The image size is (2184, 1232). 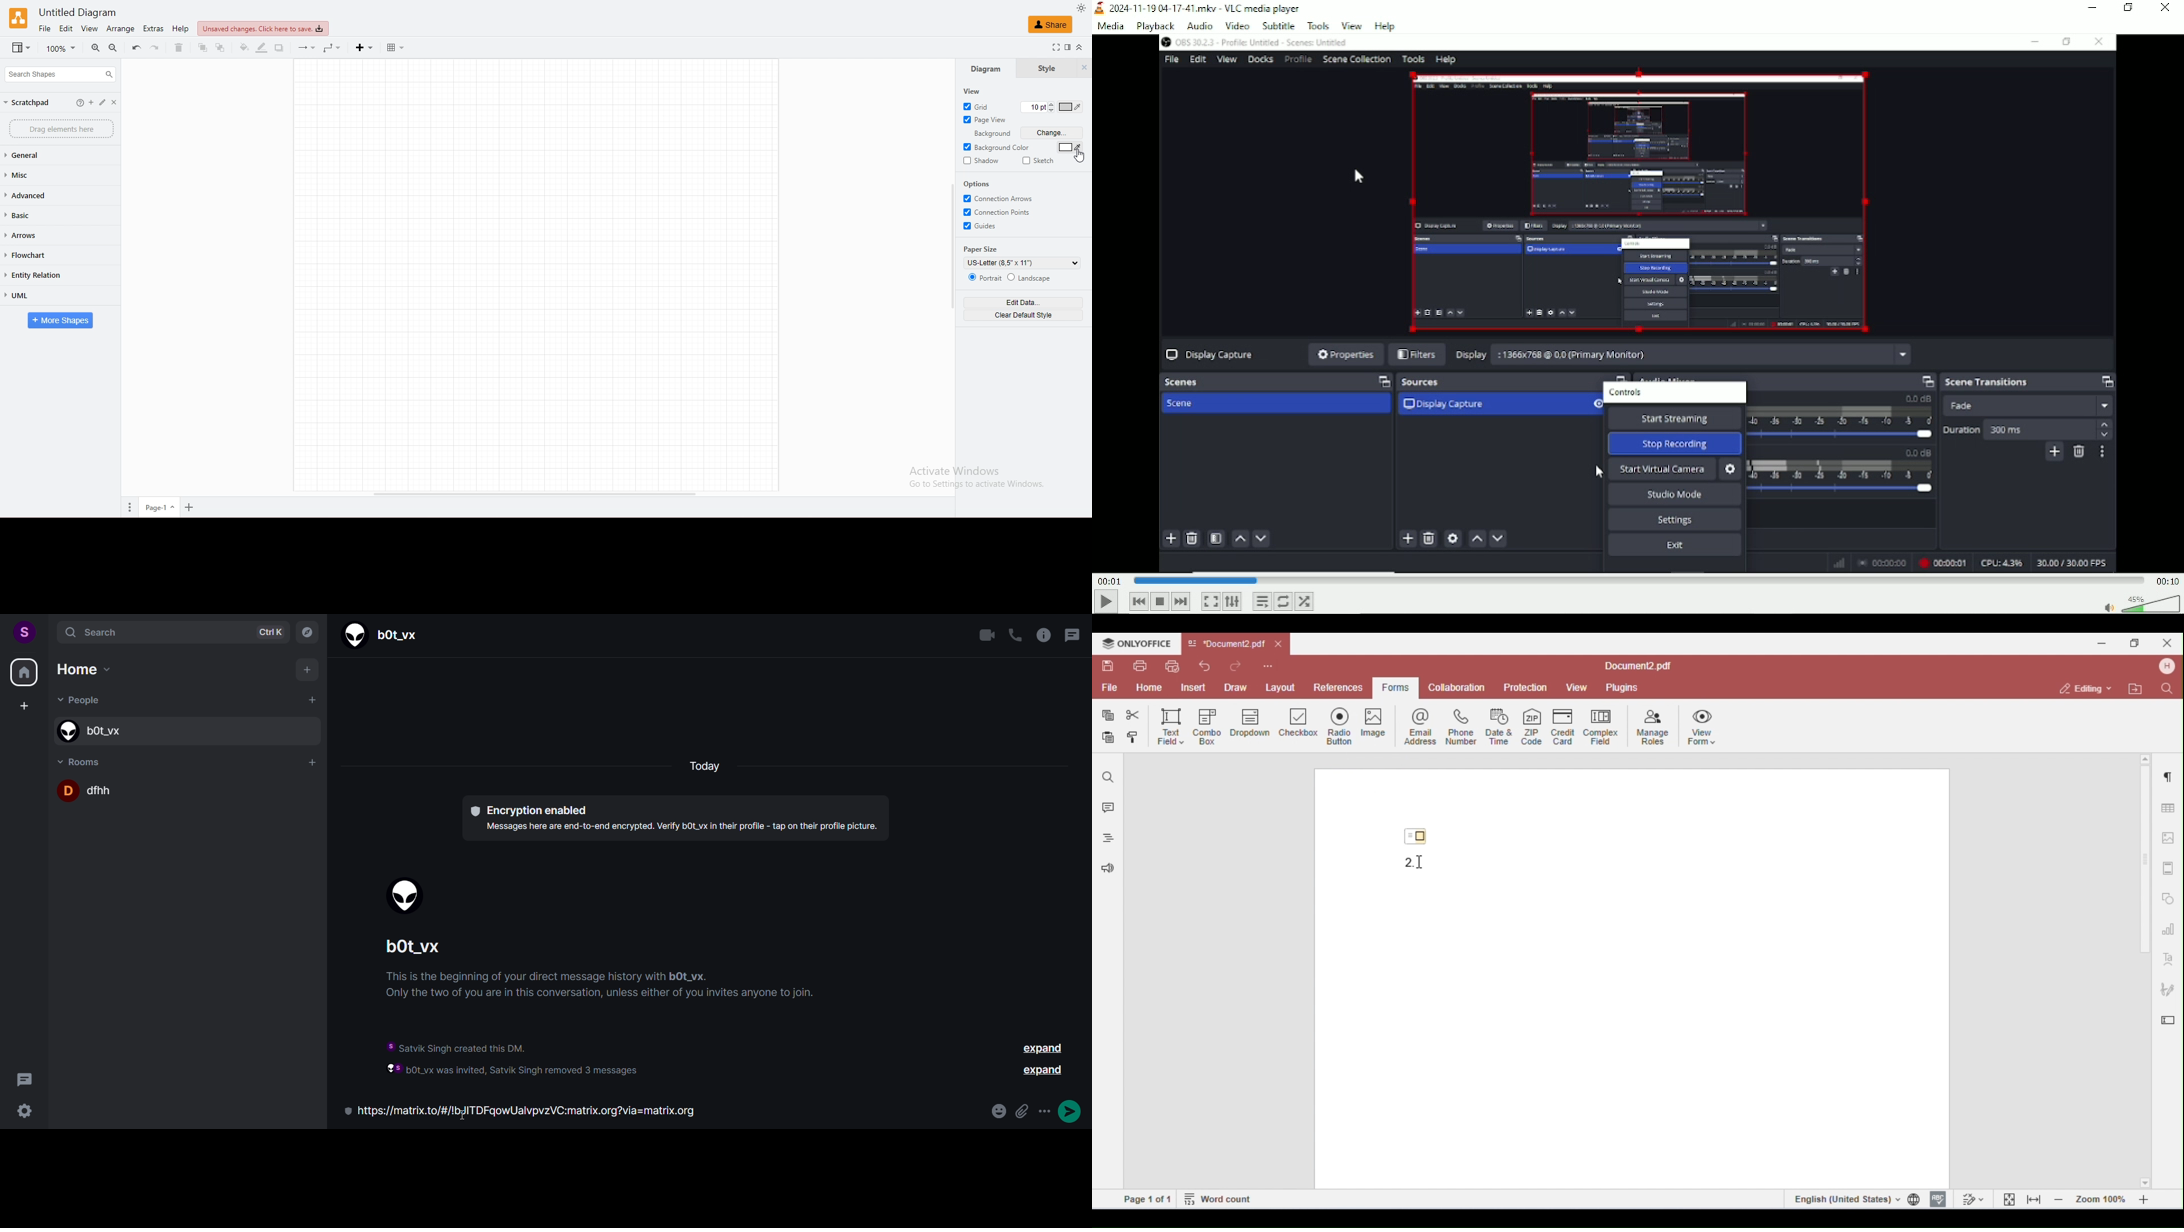 What do you see at coordinates (180, 29) in the screenshot?
I see `help` at bounding box center [180, 29].